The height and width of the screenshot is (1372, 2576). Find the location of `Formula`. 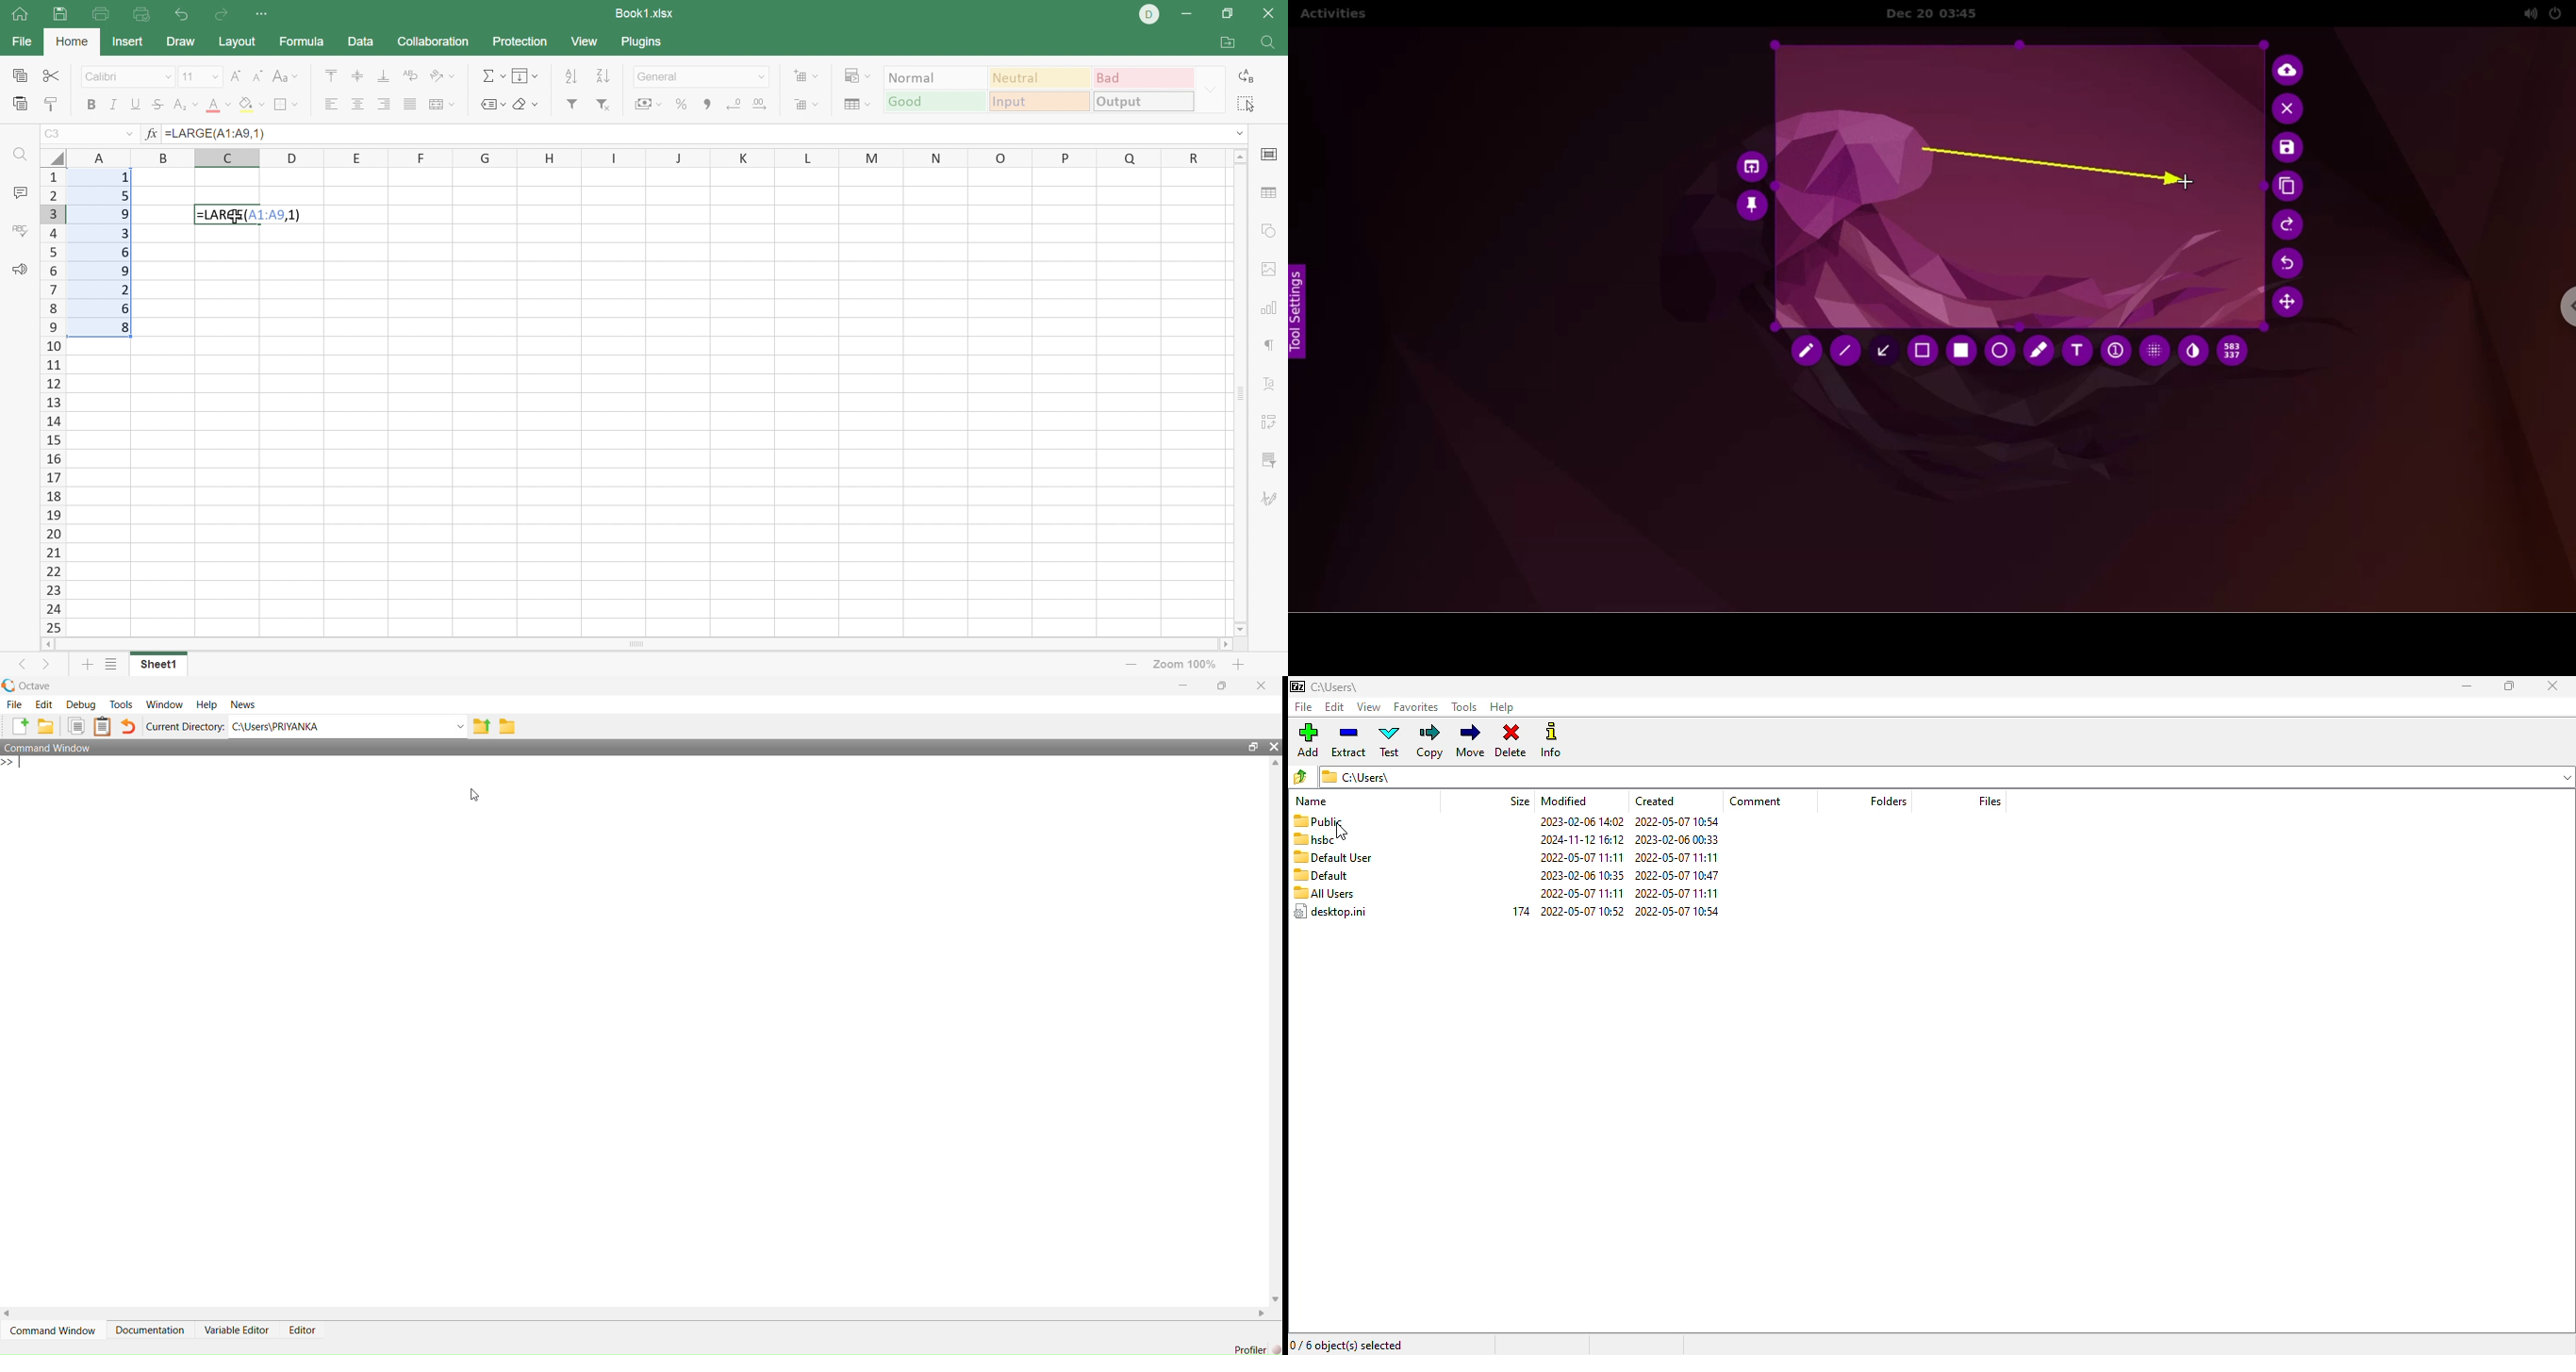

Formula is located at coordinates (301, 44).